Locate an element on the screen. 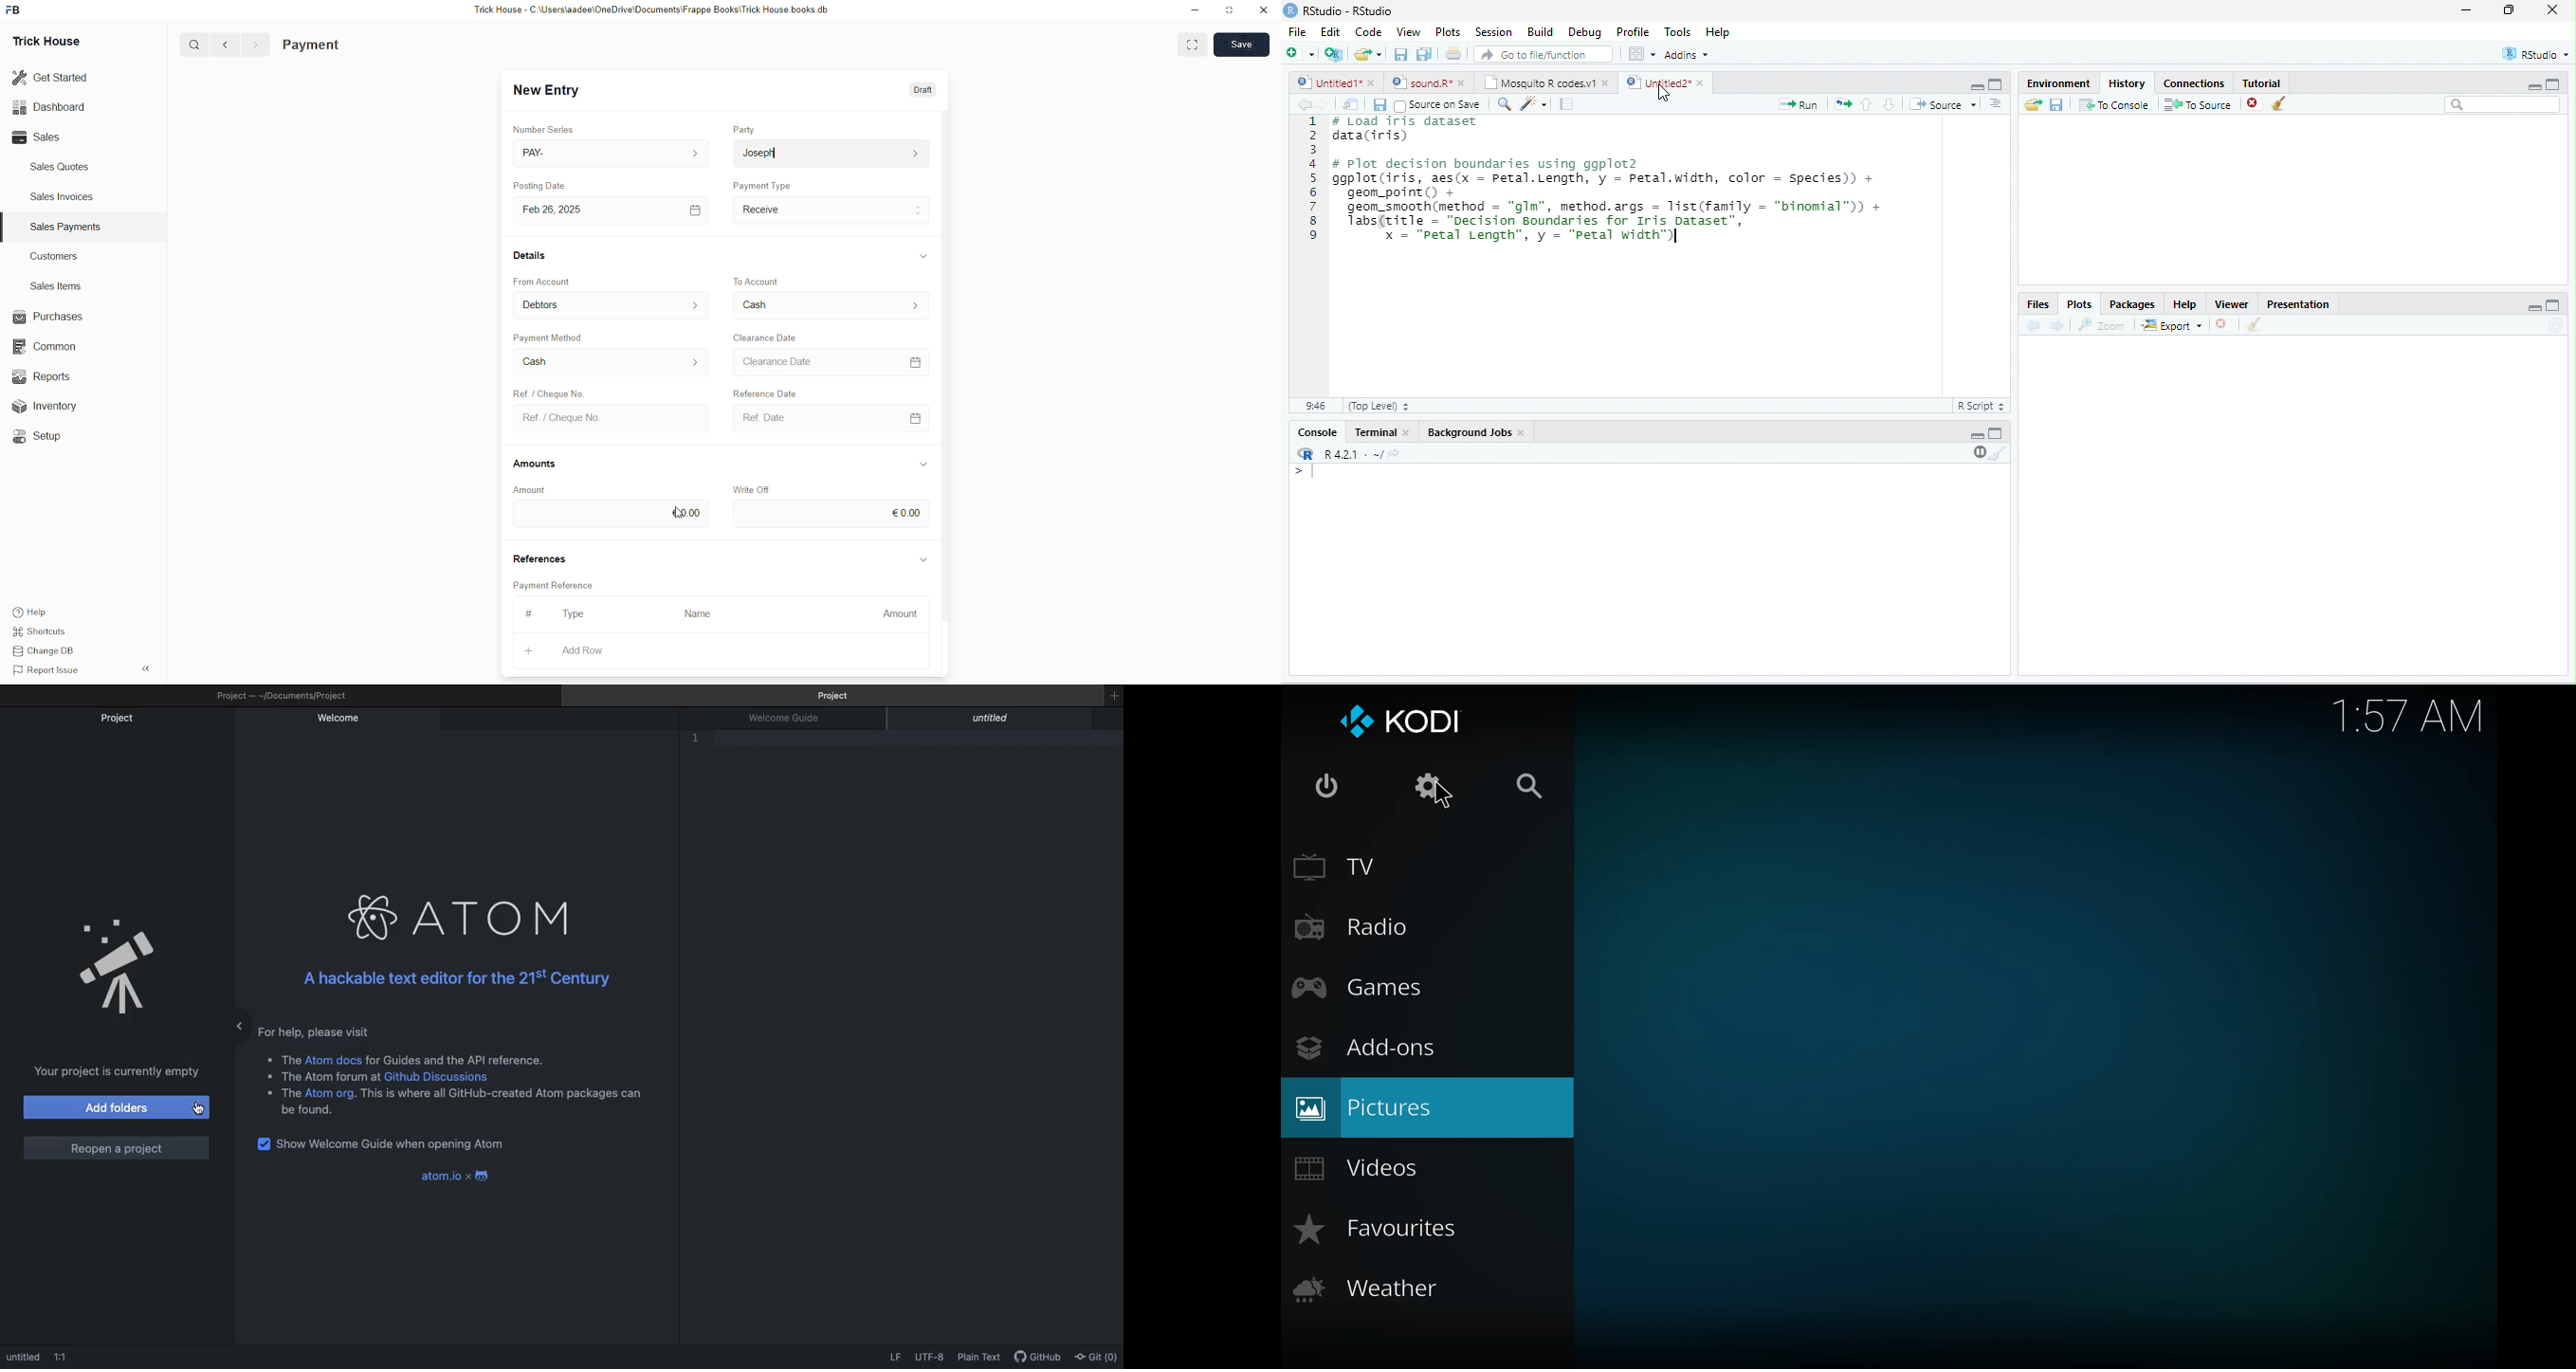 This screenshot has width=2576, height=1372. Trick House - C:\Users\aadee\OneDrive\Documents\Frappe Books\Trick House books db is located at coordinates (653, 10).